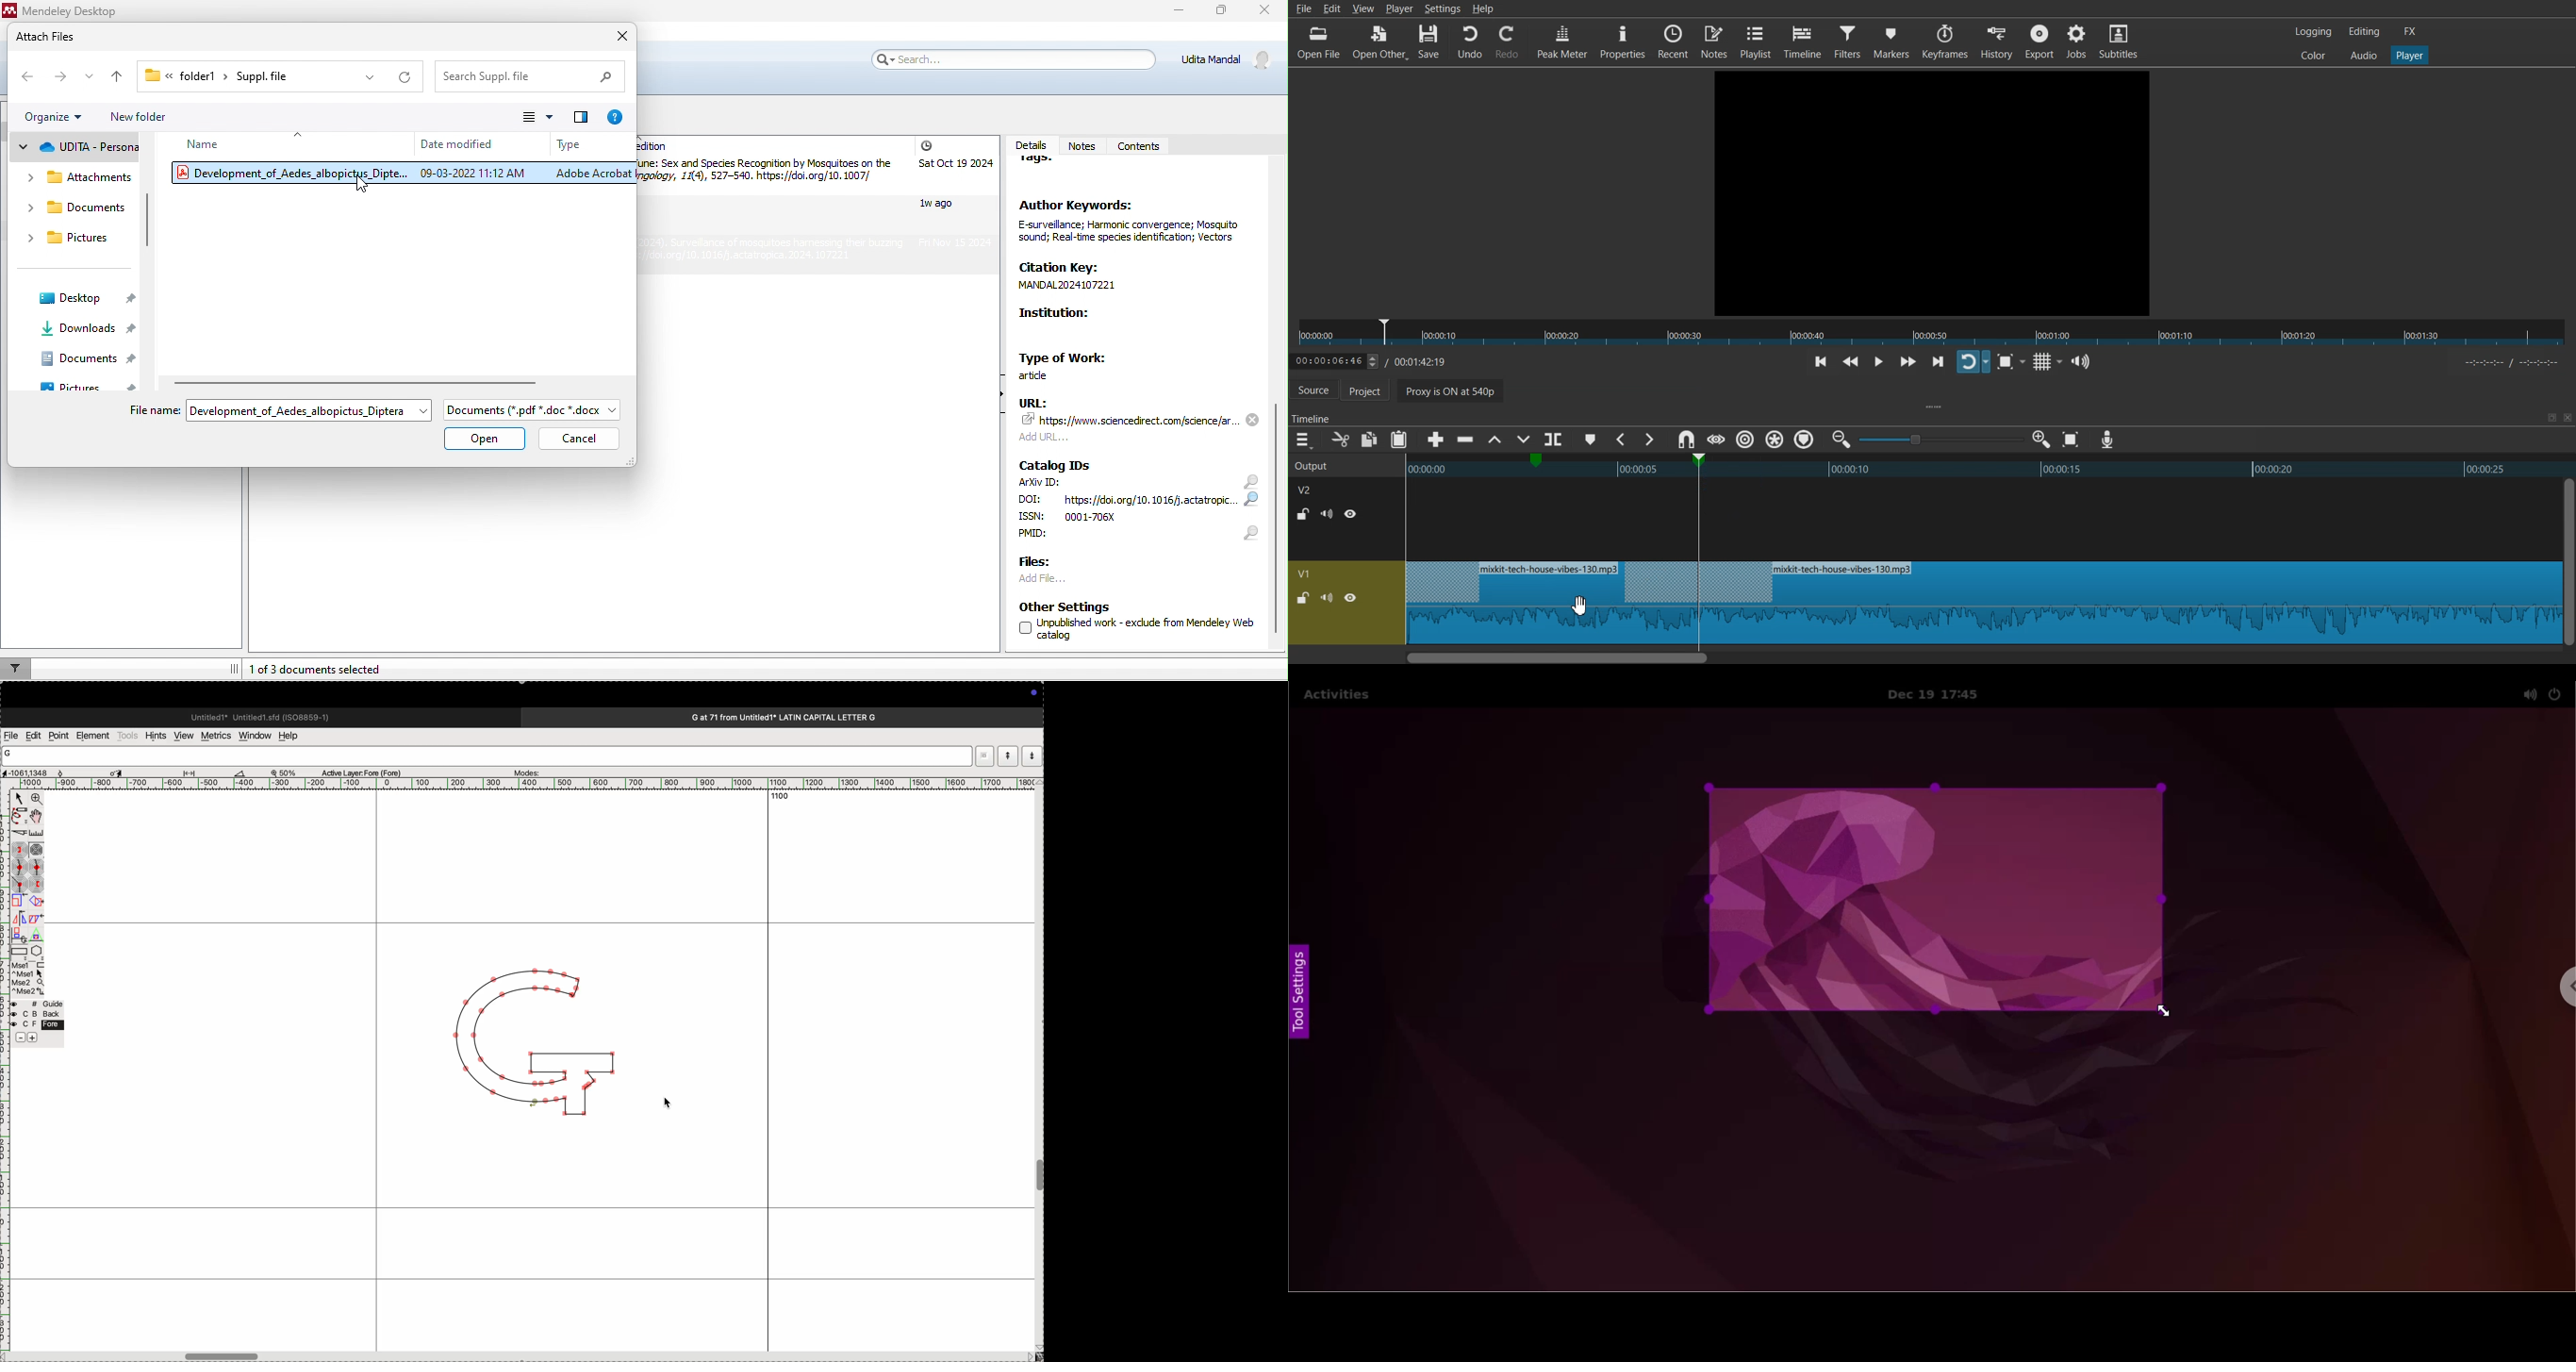  What do you see at coordinates (2313, 54) in the screenshot?
I see `Colors` at bounding box center [2313, 54].